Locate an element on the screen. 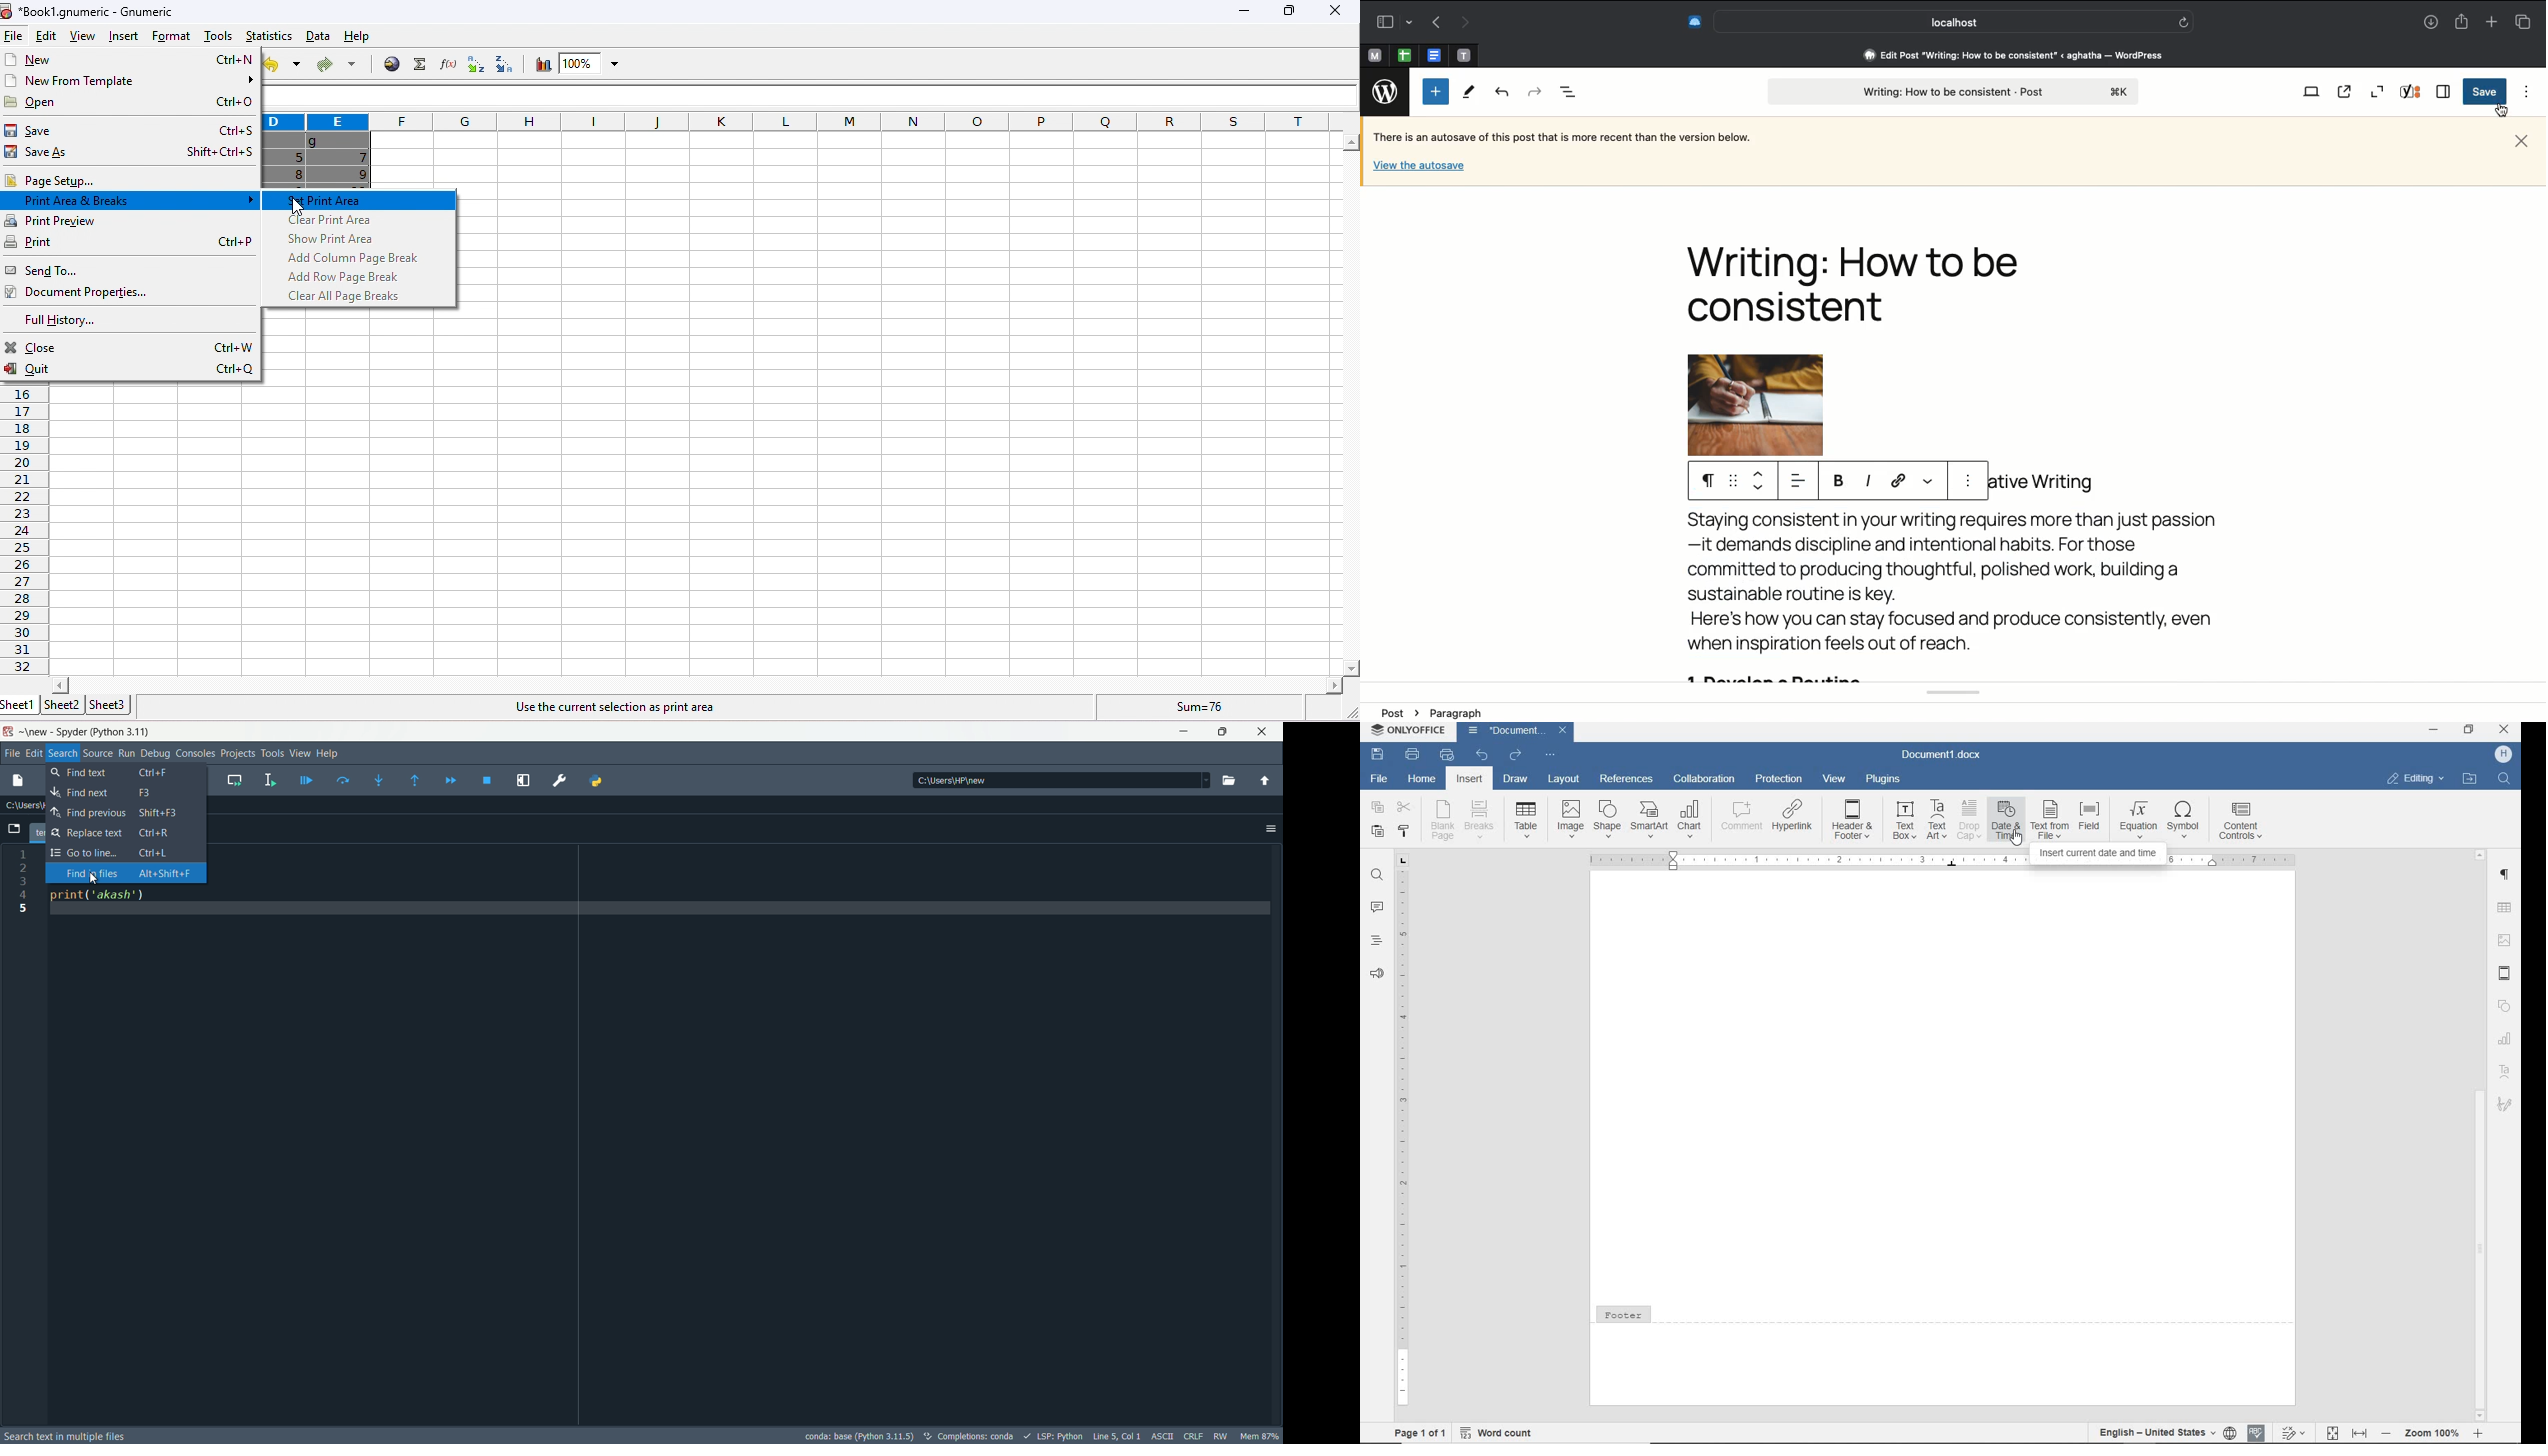  edit menu is located at coordinates (34, 753).